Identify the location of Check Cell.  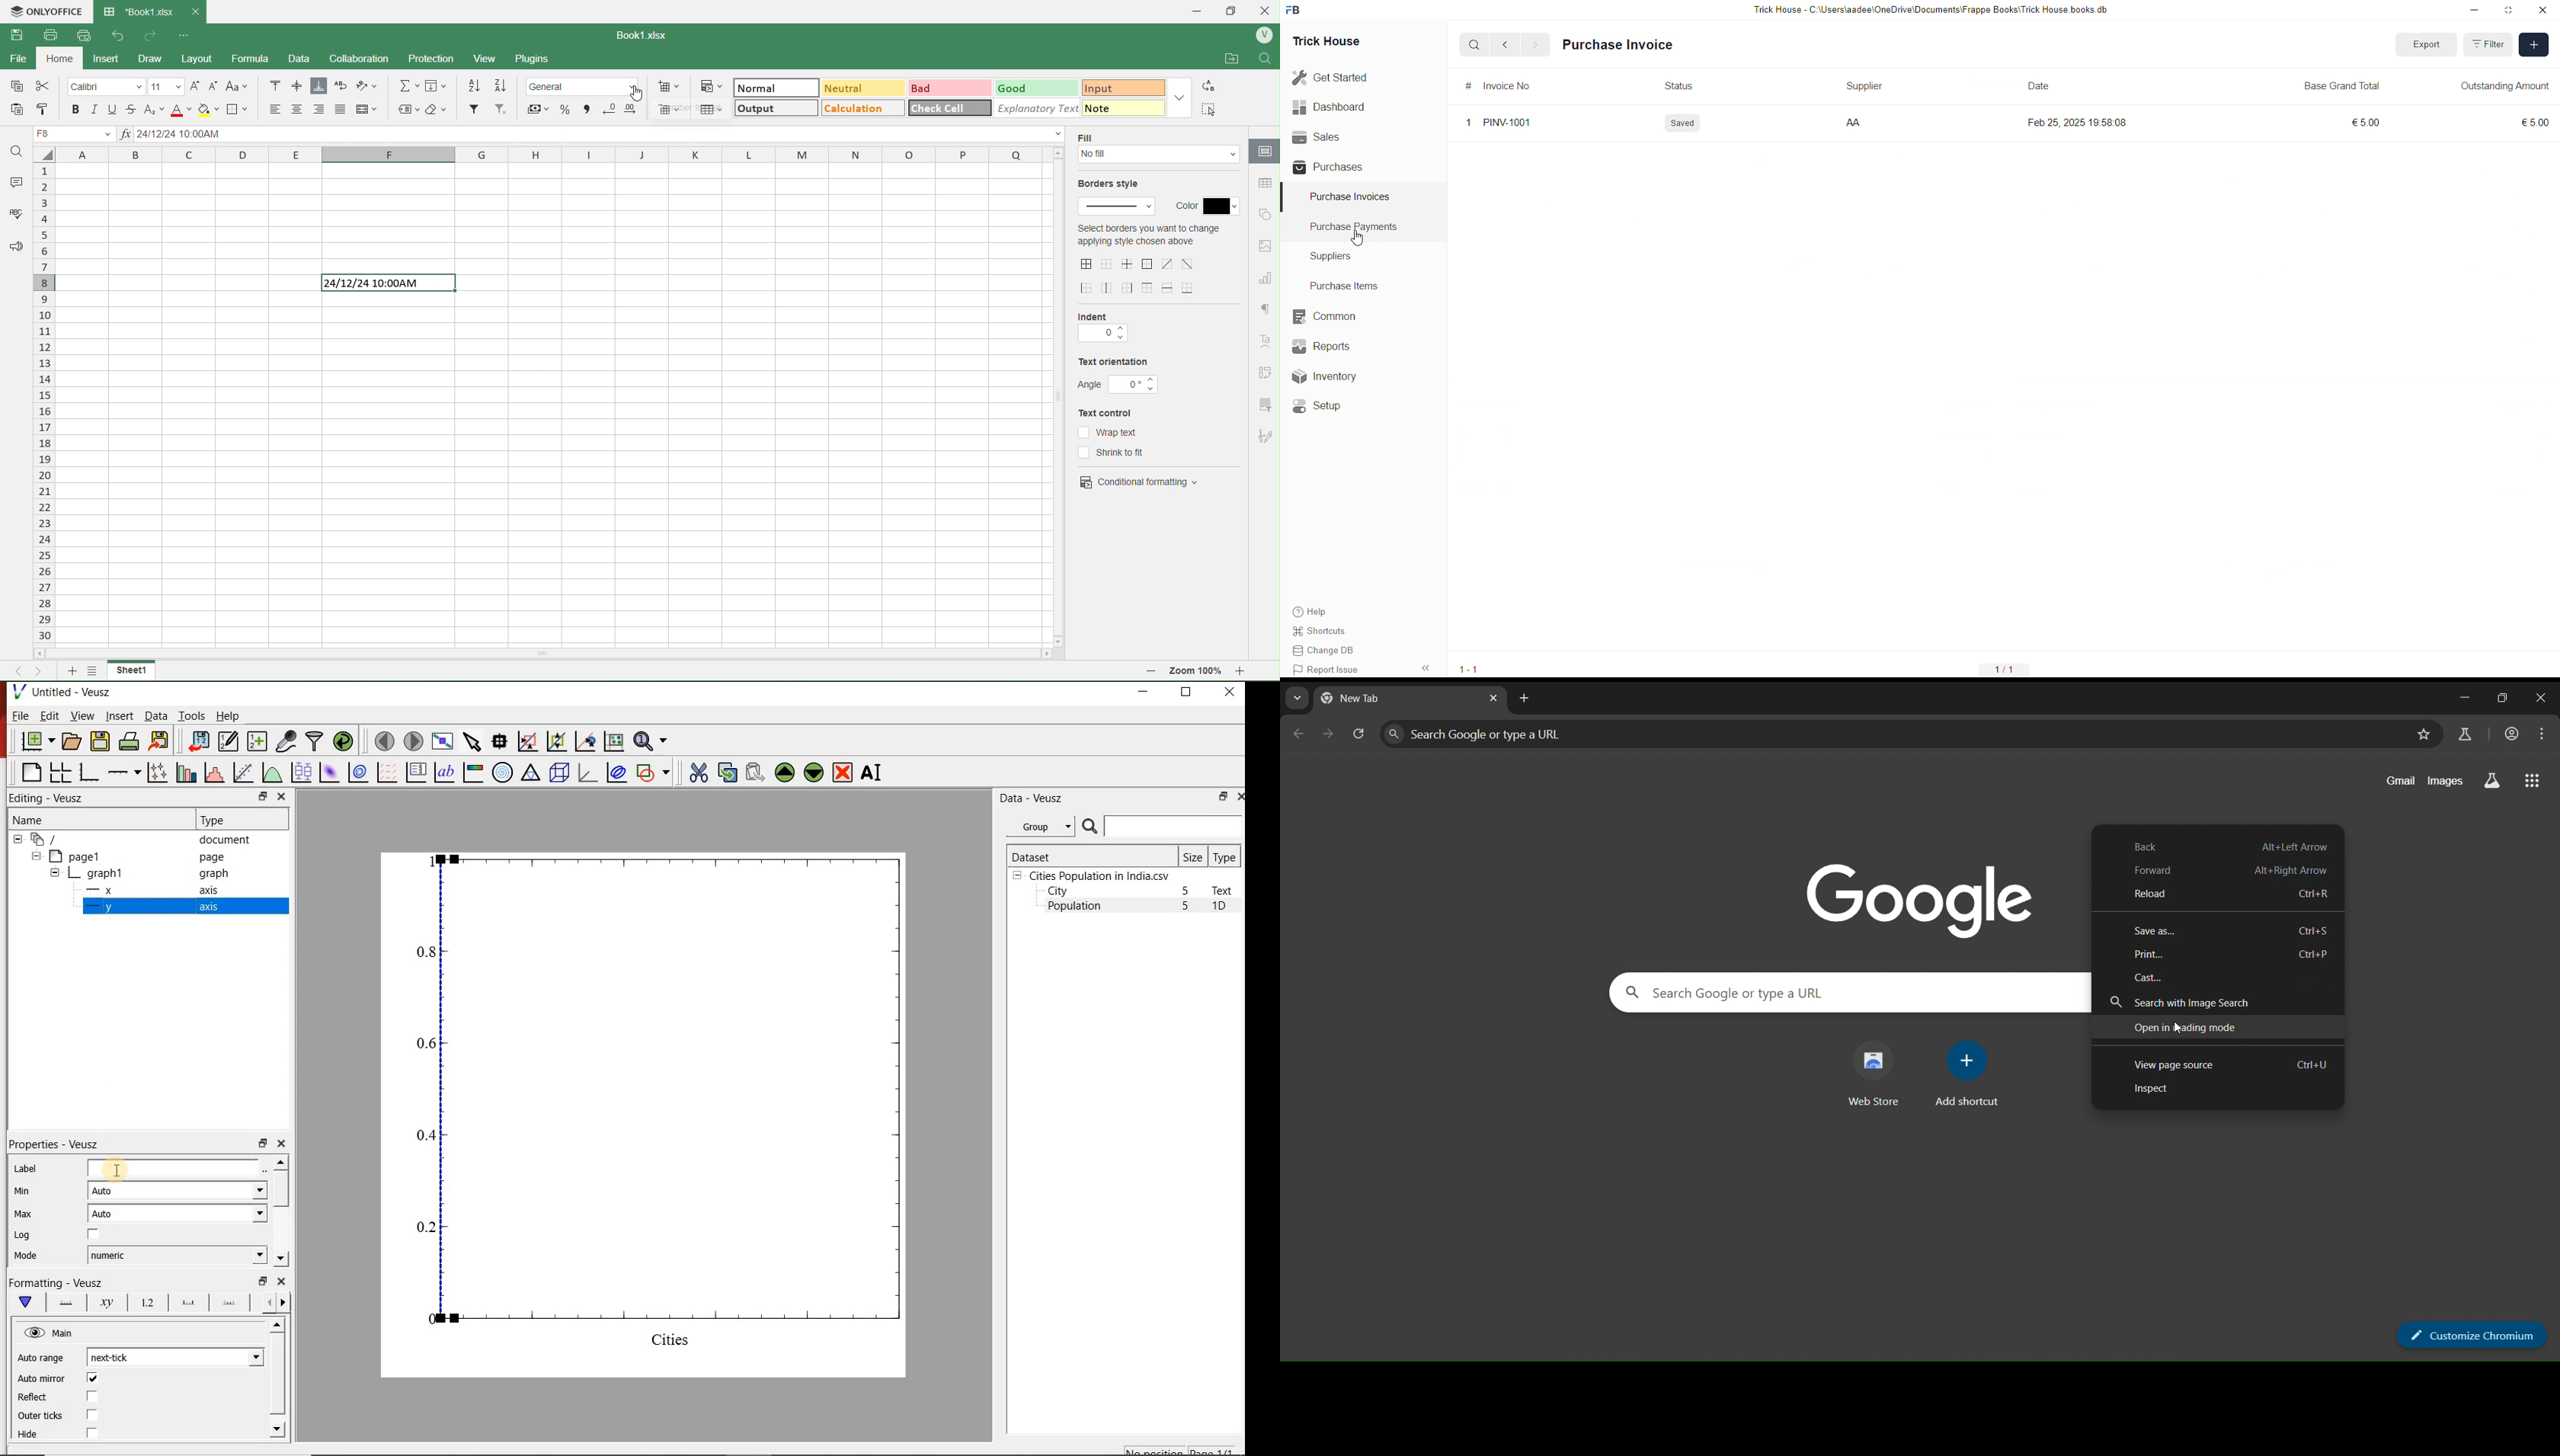
(940, 109).